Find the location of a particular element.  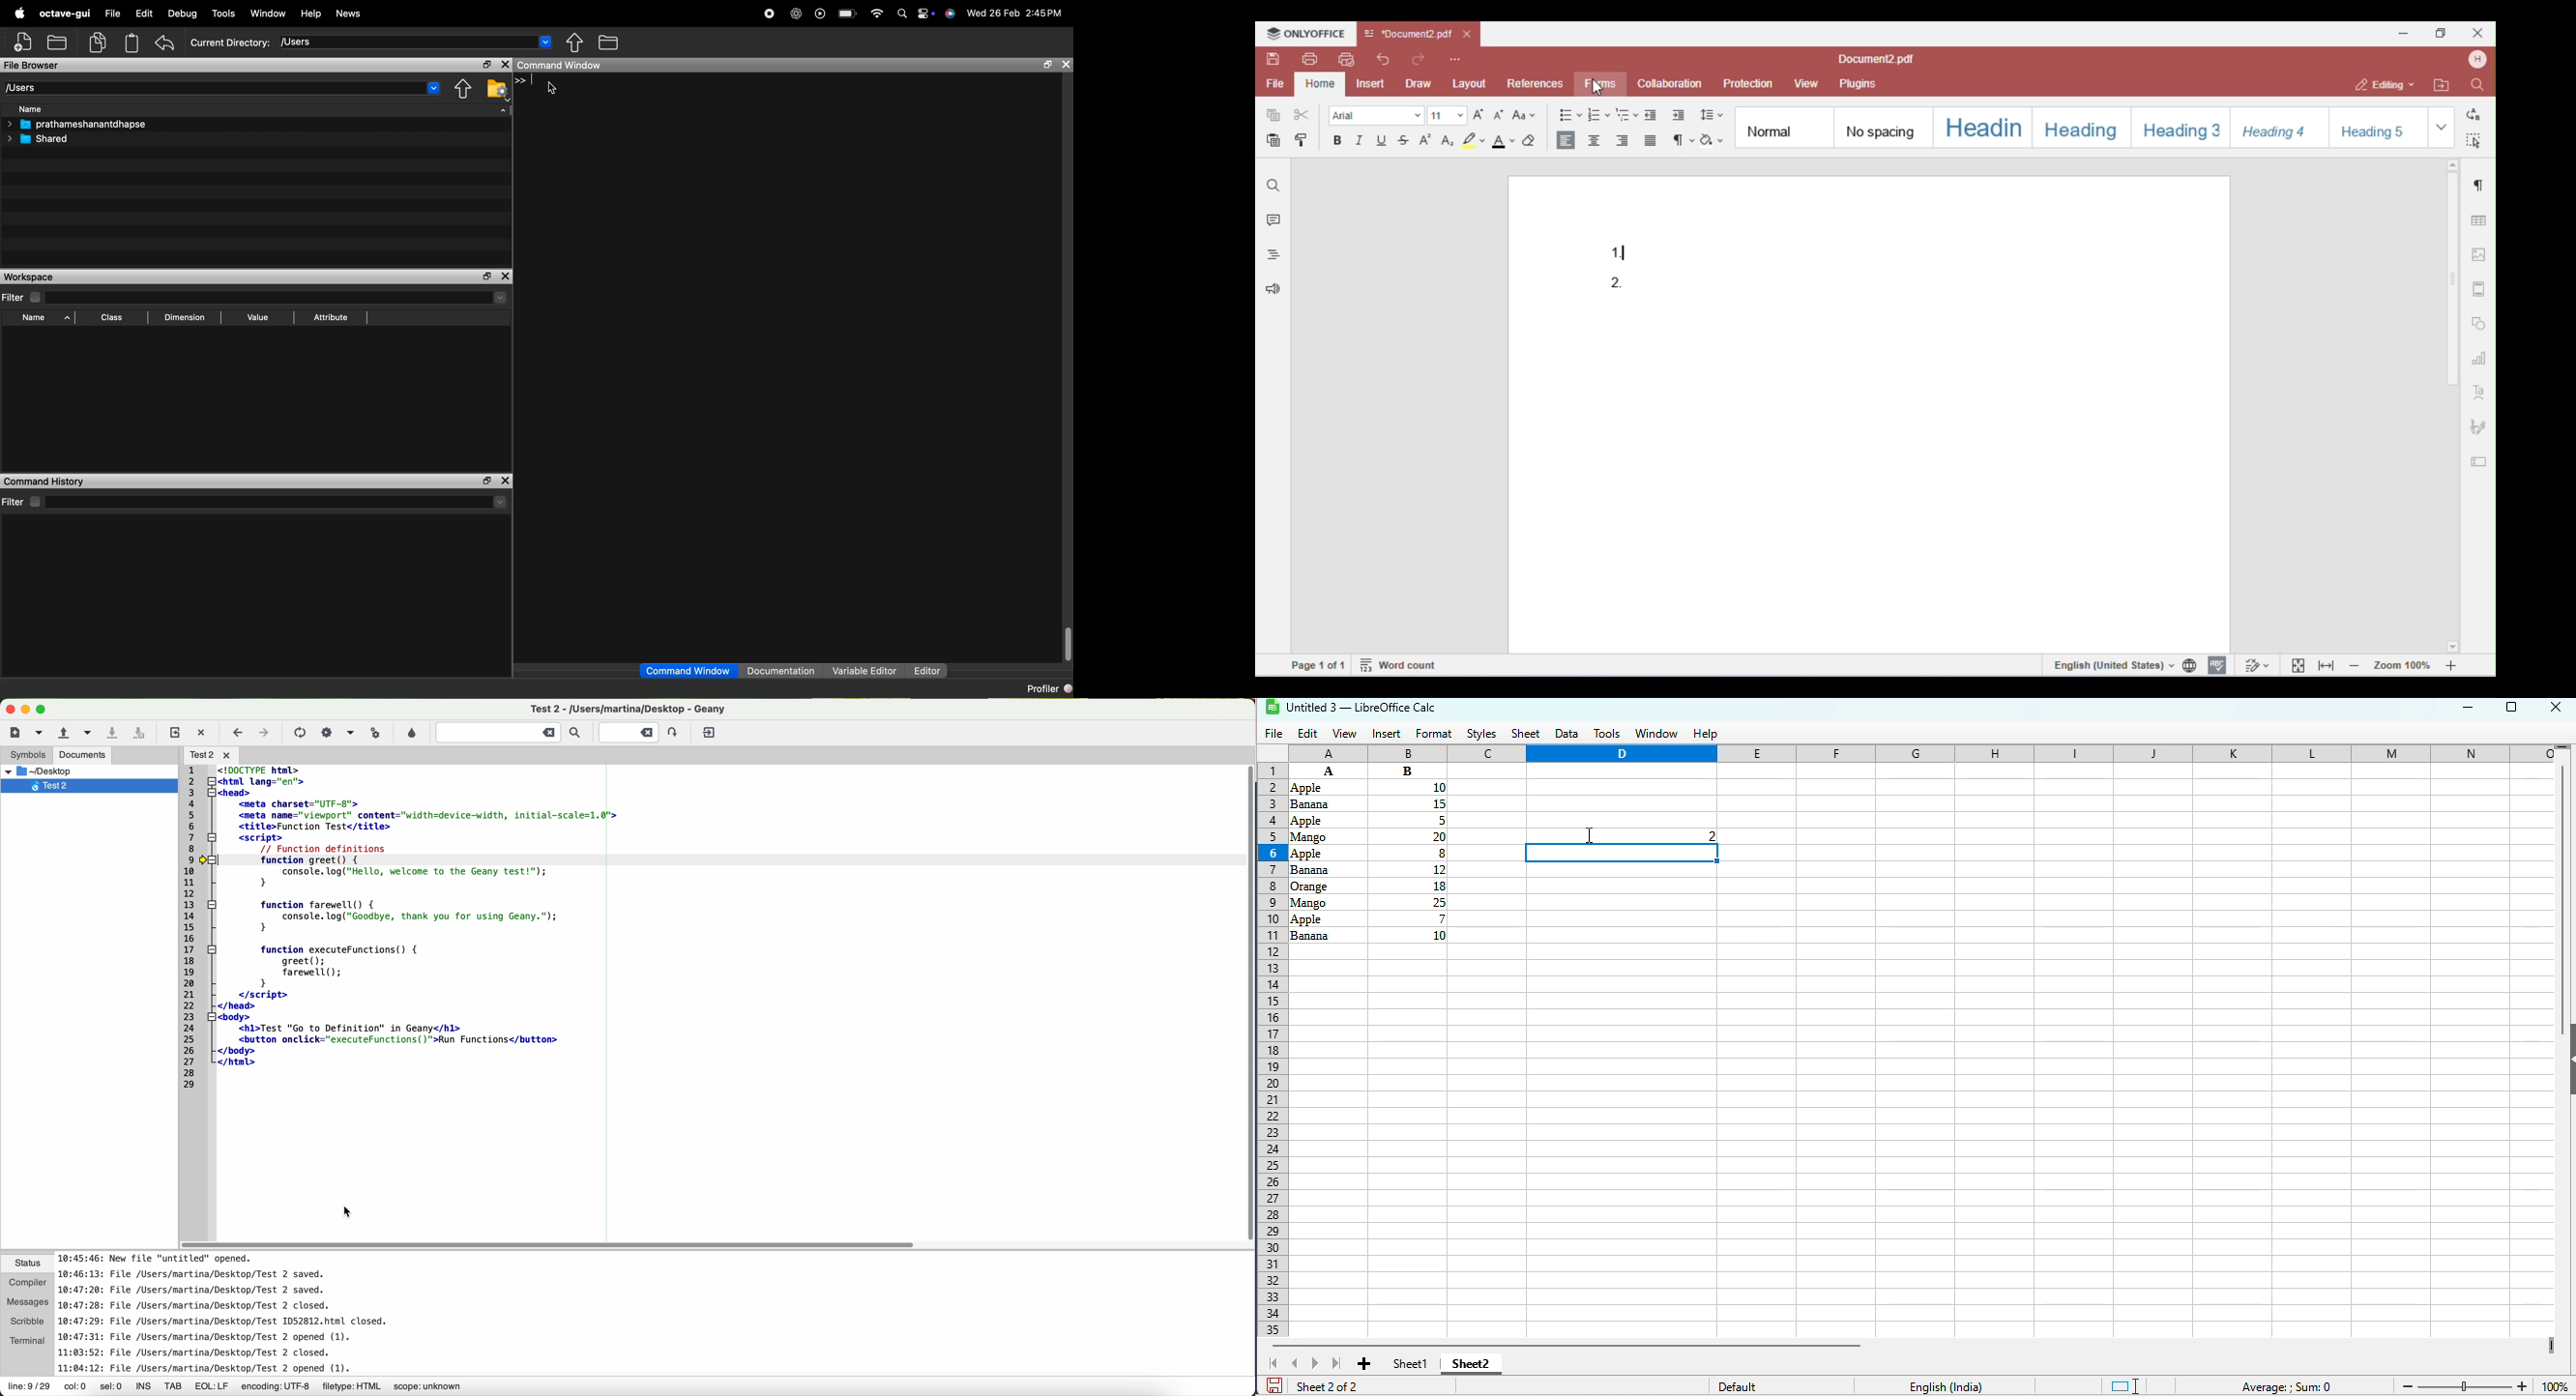

columns is located at coordinates (1924, 753).